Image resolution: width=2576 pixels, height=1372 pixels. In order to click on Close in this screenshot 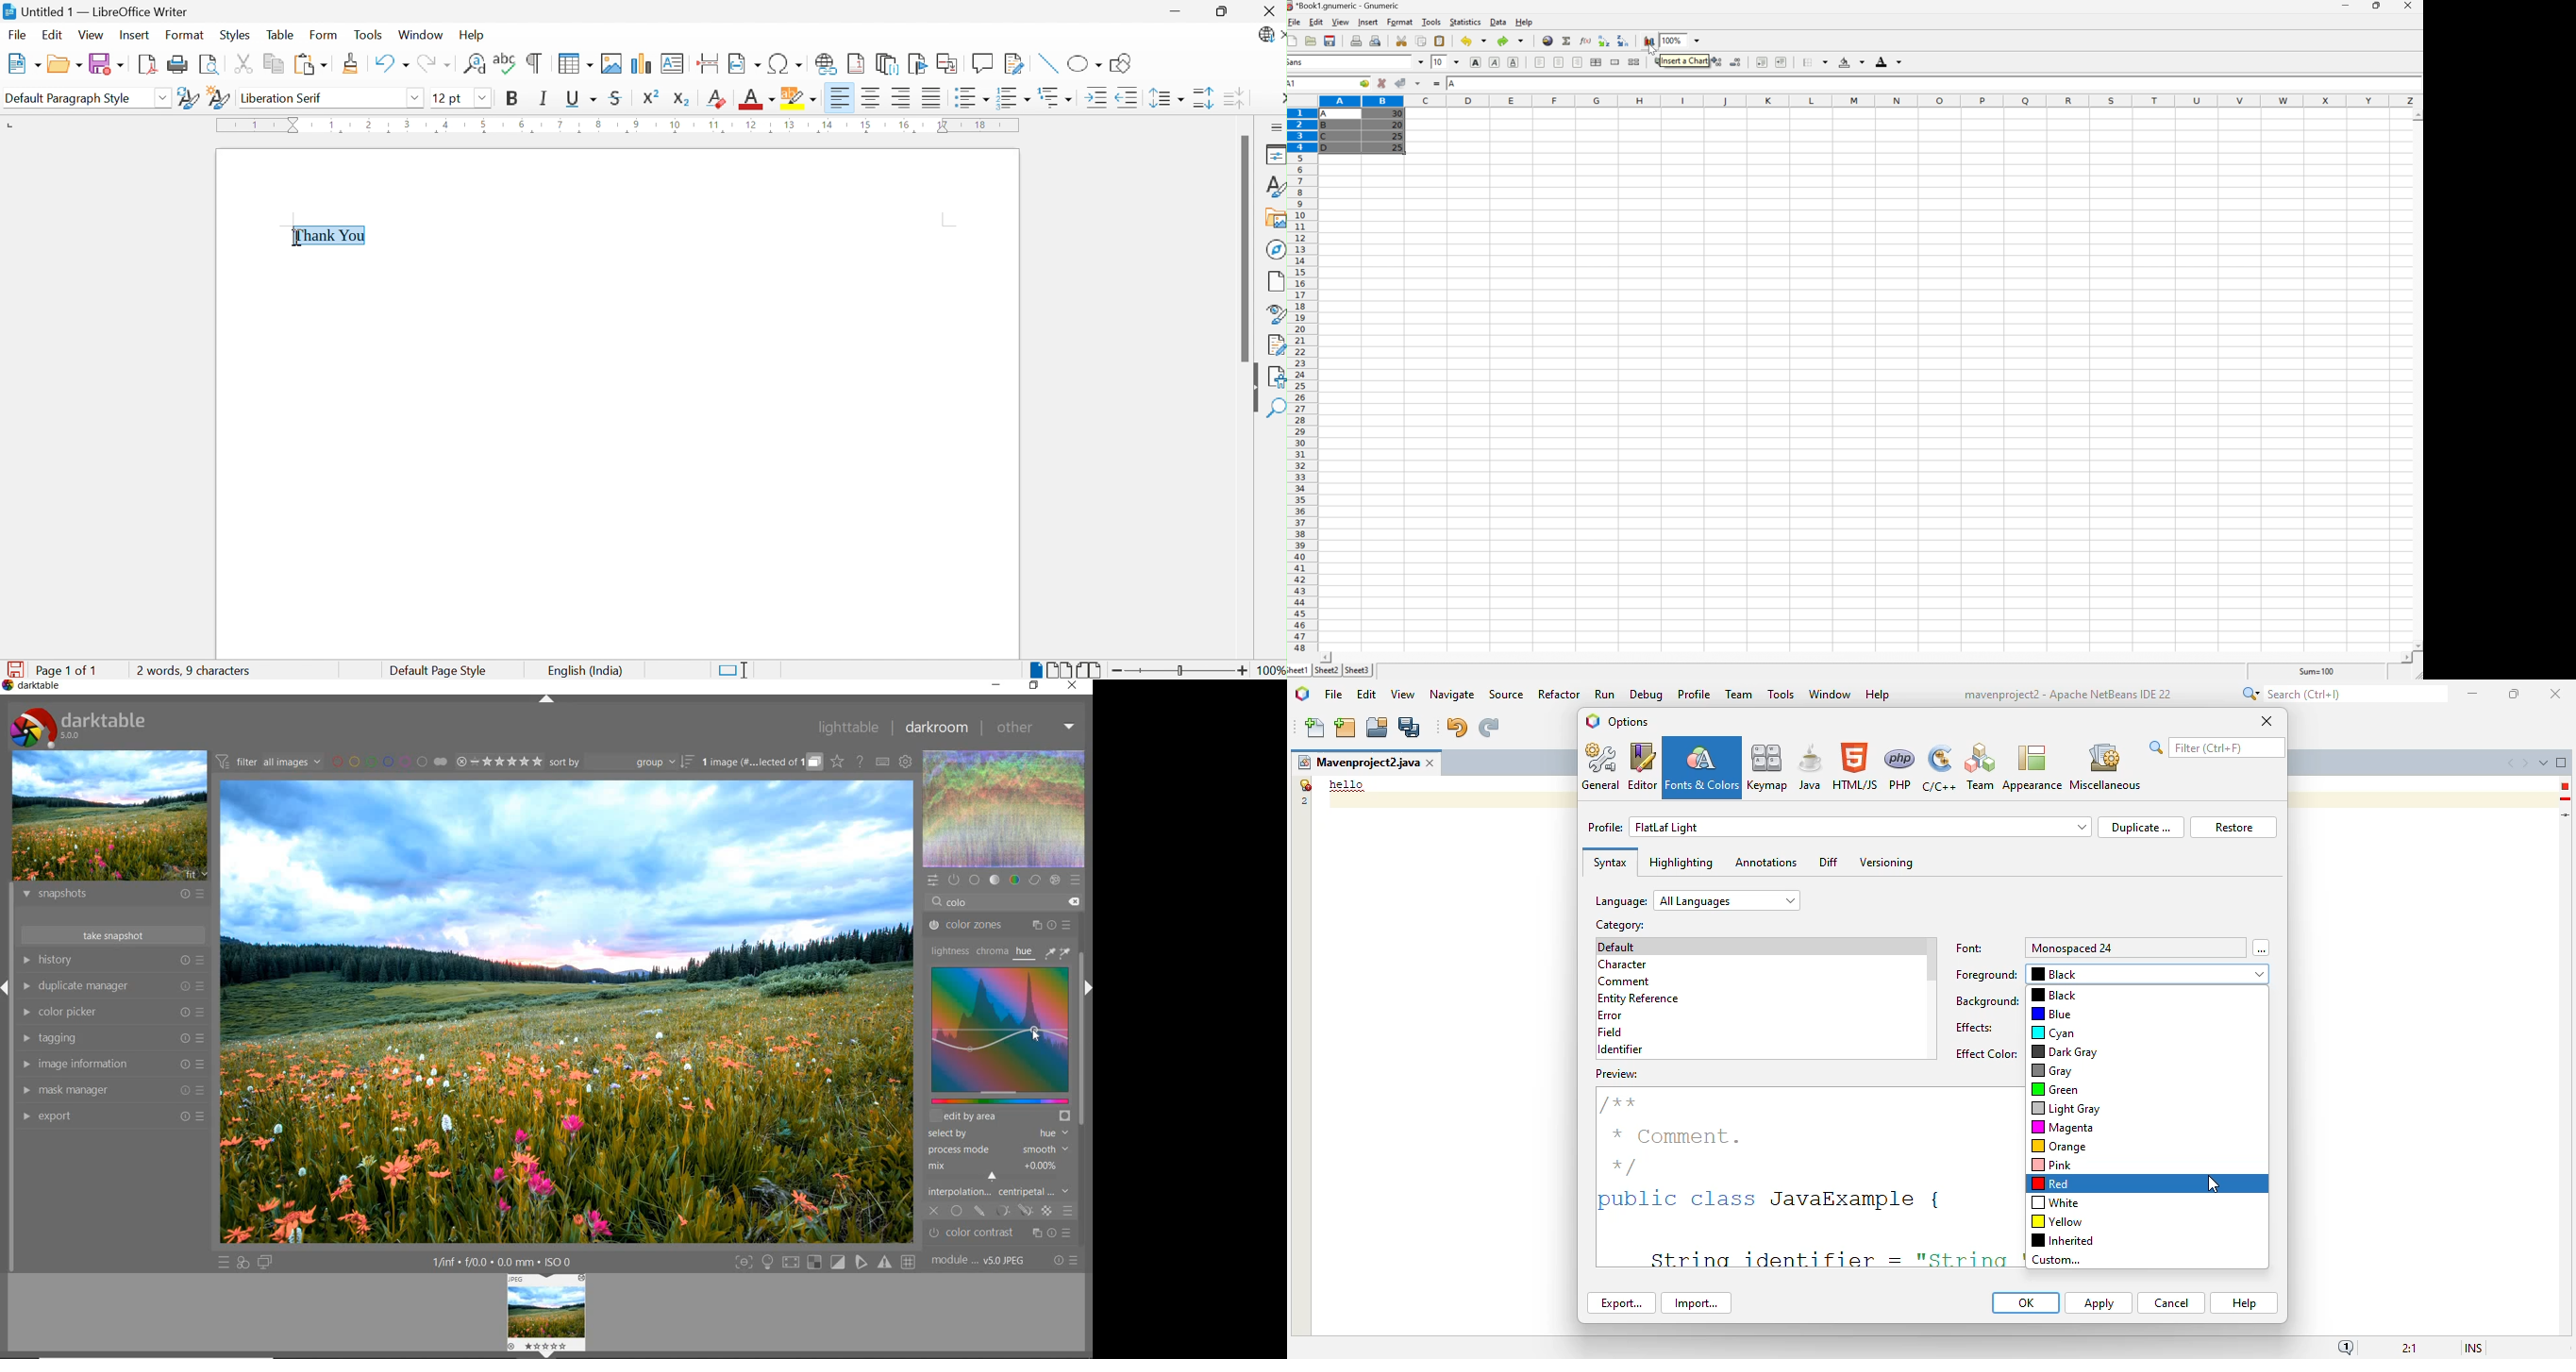, I will do `click(1267, 10)`.